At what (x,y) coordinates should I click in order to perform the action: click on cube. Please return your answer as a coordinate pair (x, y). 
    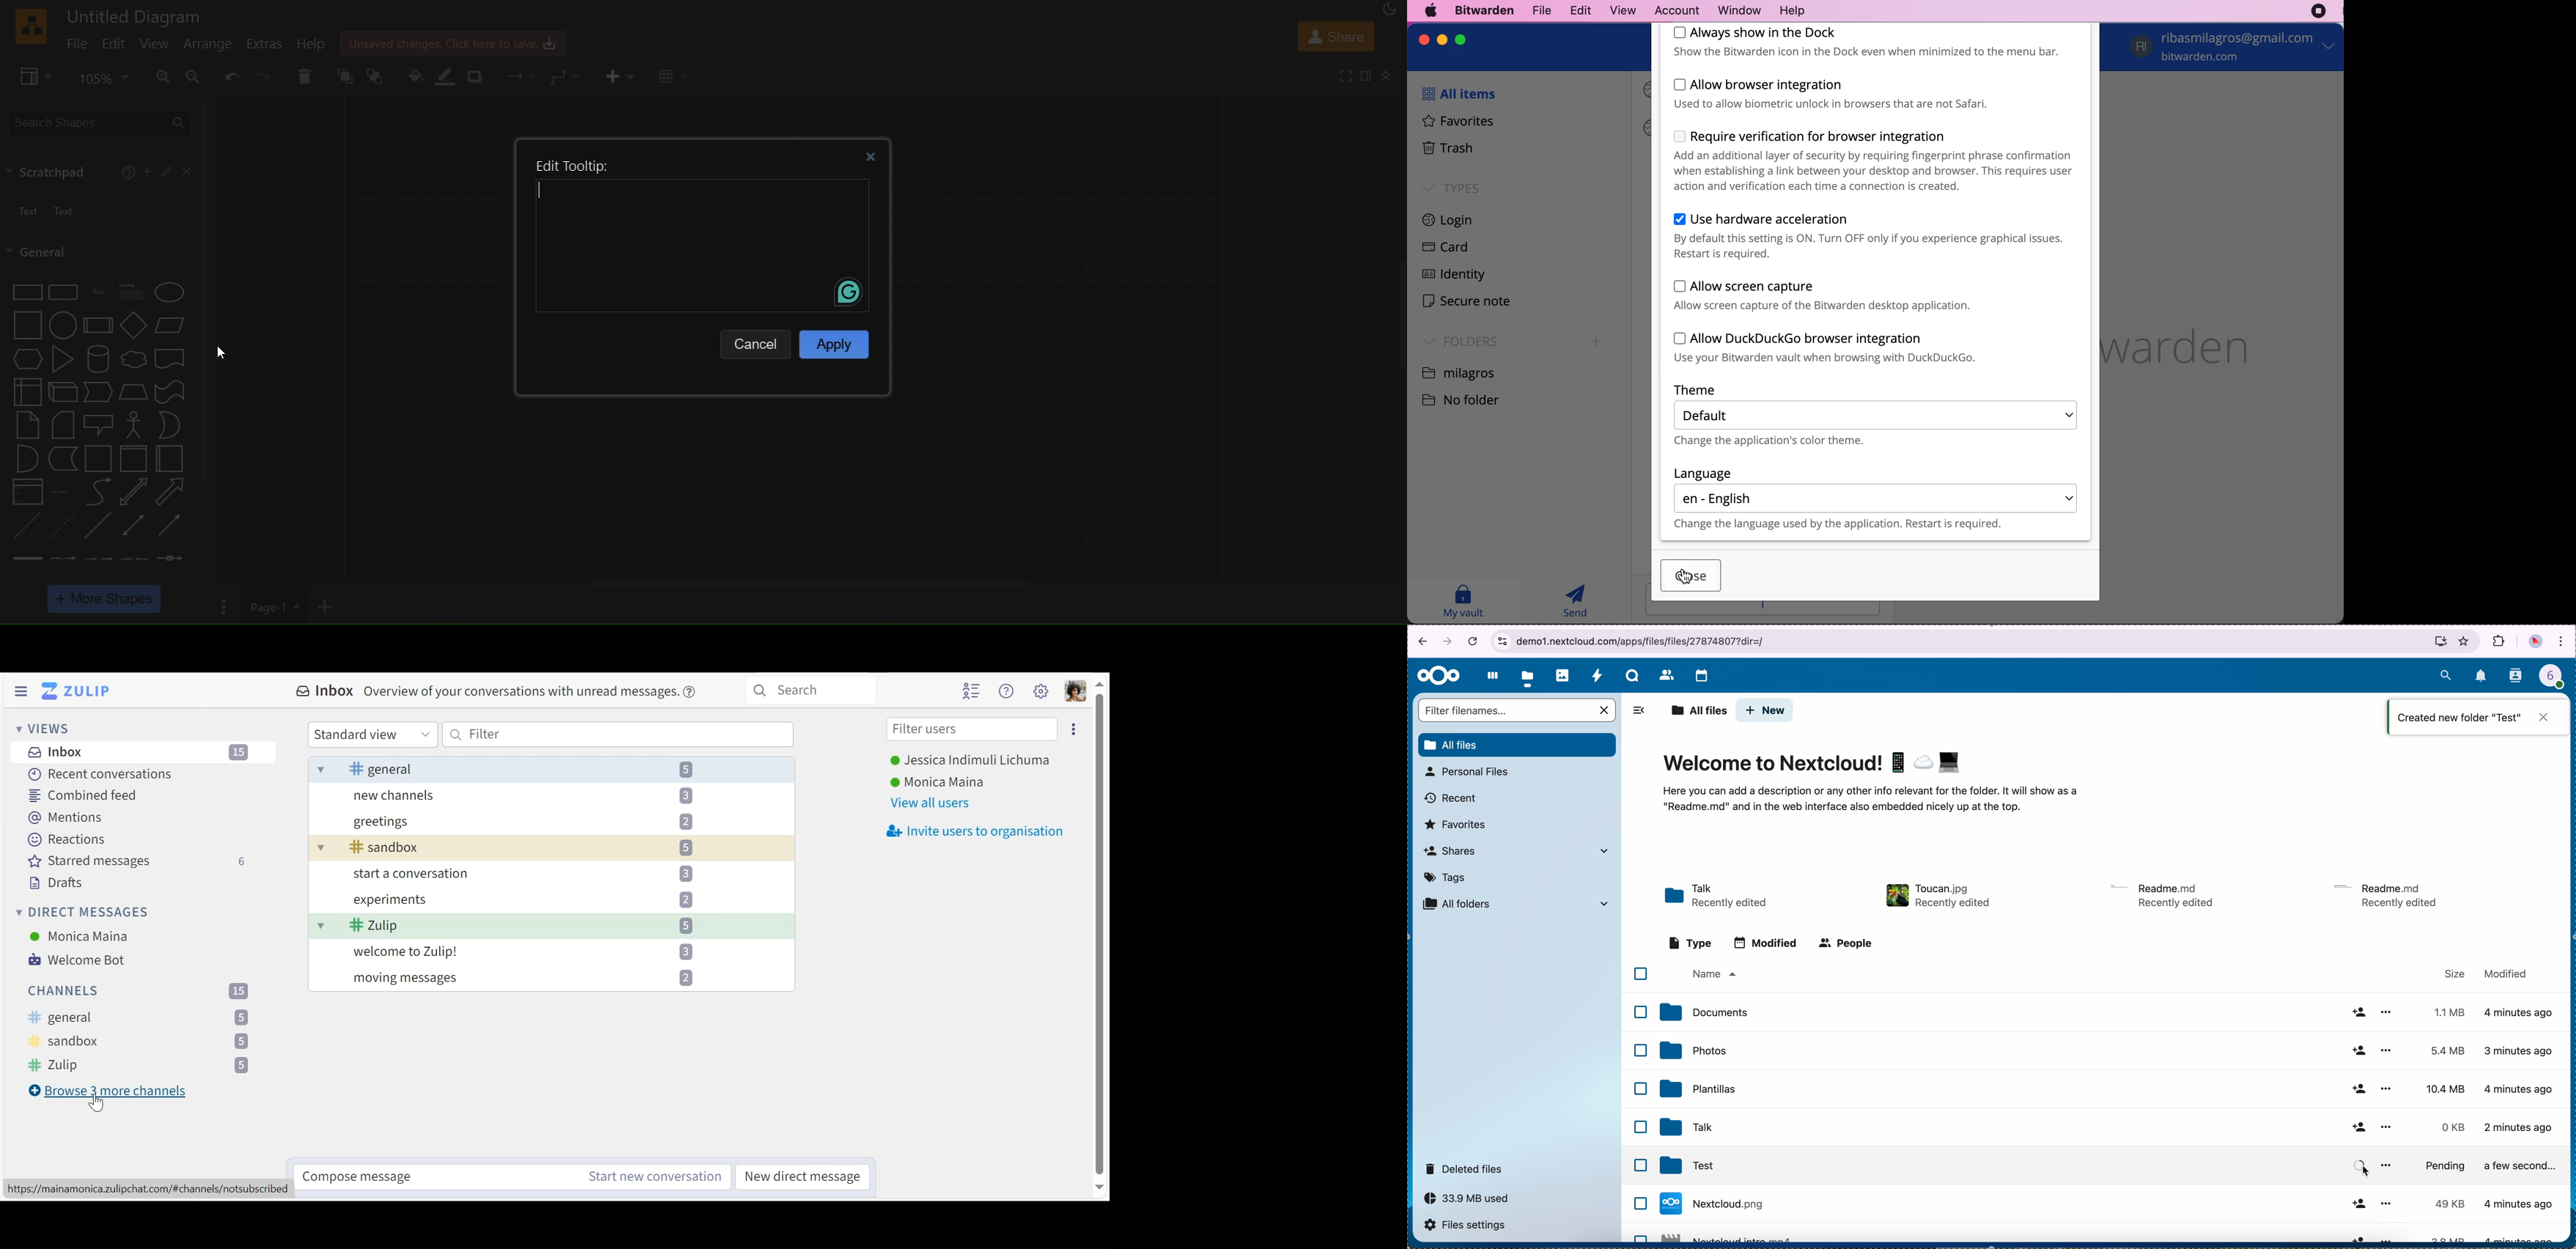
    Looking at the image, I should click on (61, 392).